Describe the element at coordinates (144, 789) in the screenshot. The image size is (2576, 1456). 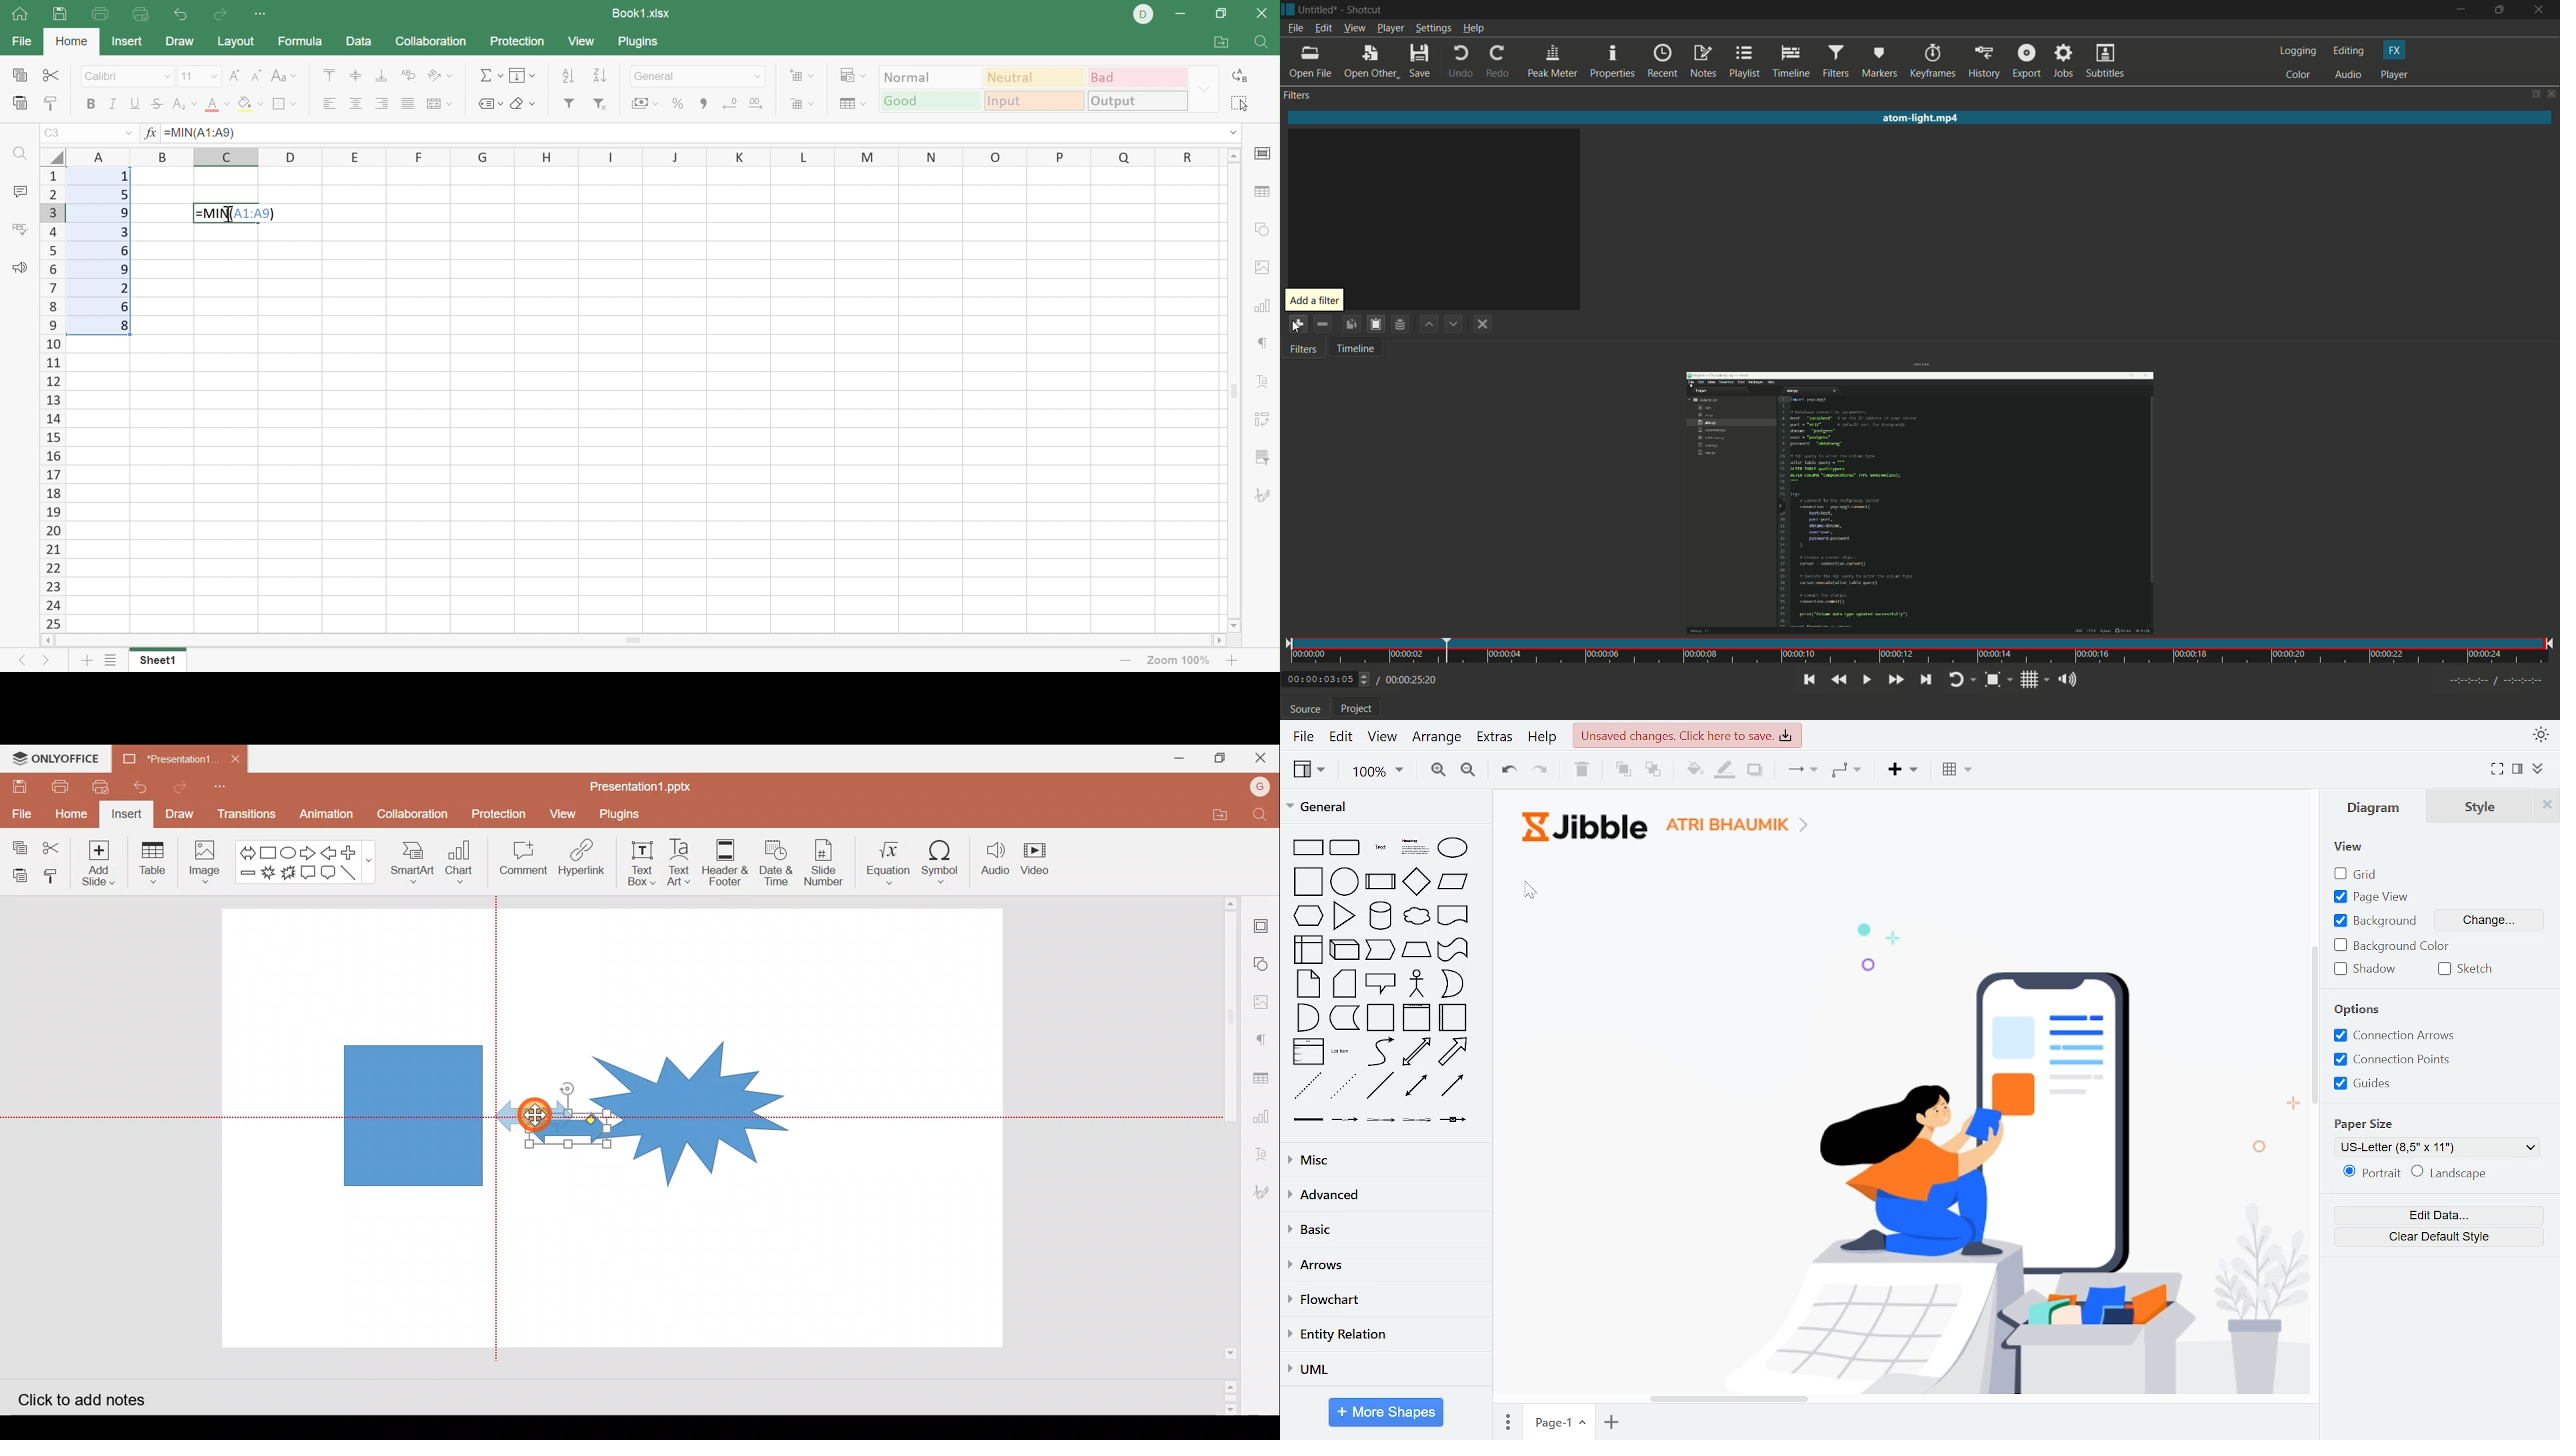
I see `Undo` at that location.